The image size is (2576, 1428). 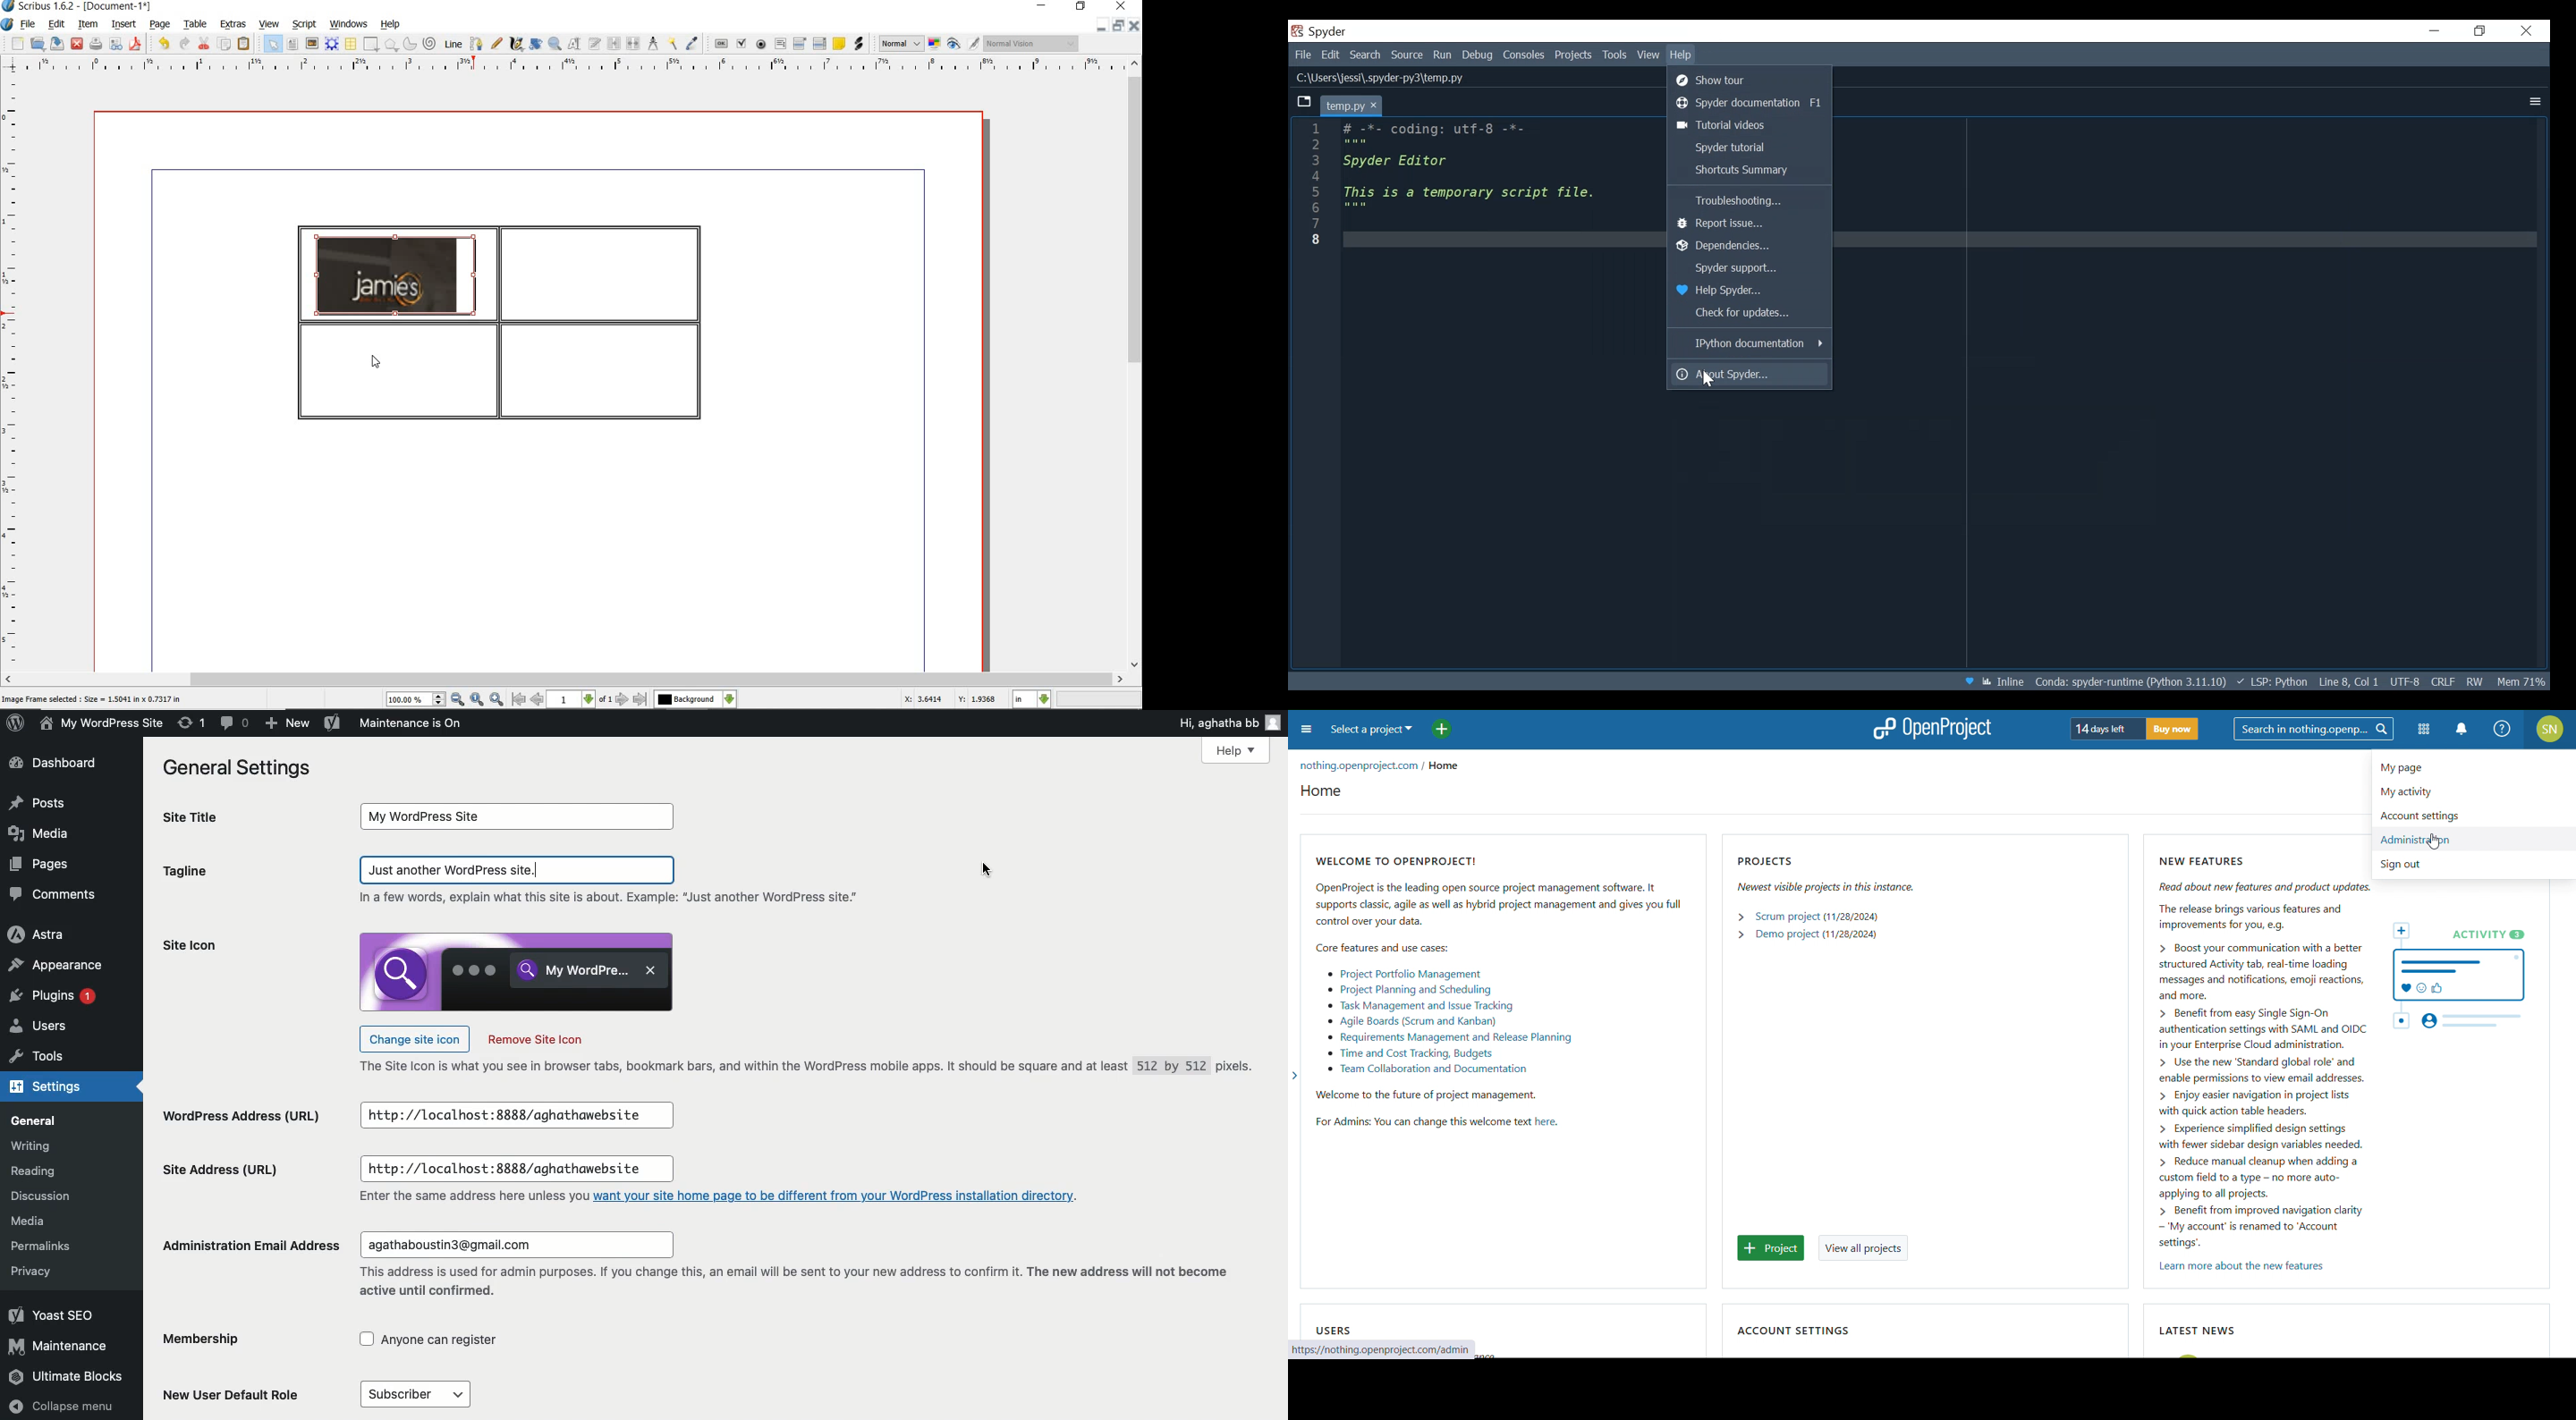 I want to click on Reading, so click(x=38, y=1172).